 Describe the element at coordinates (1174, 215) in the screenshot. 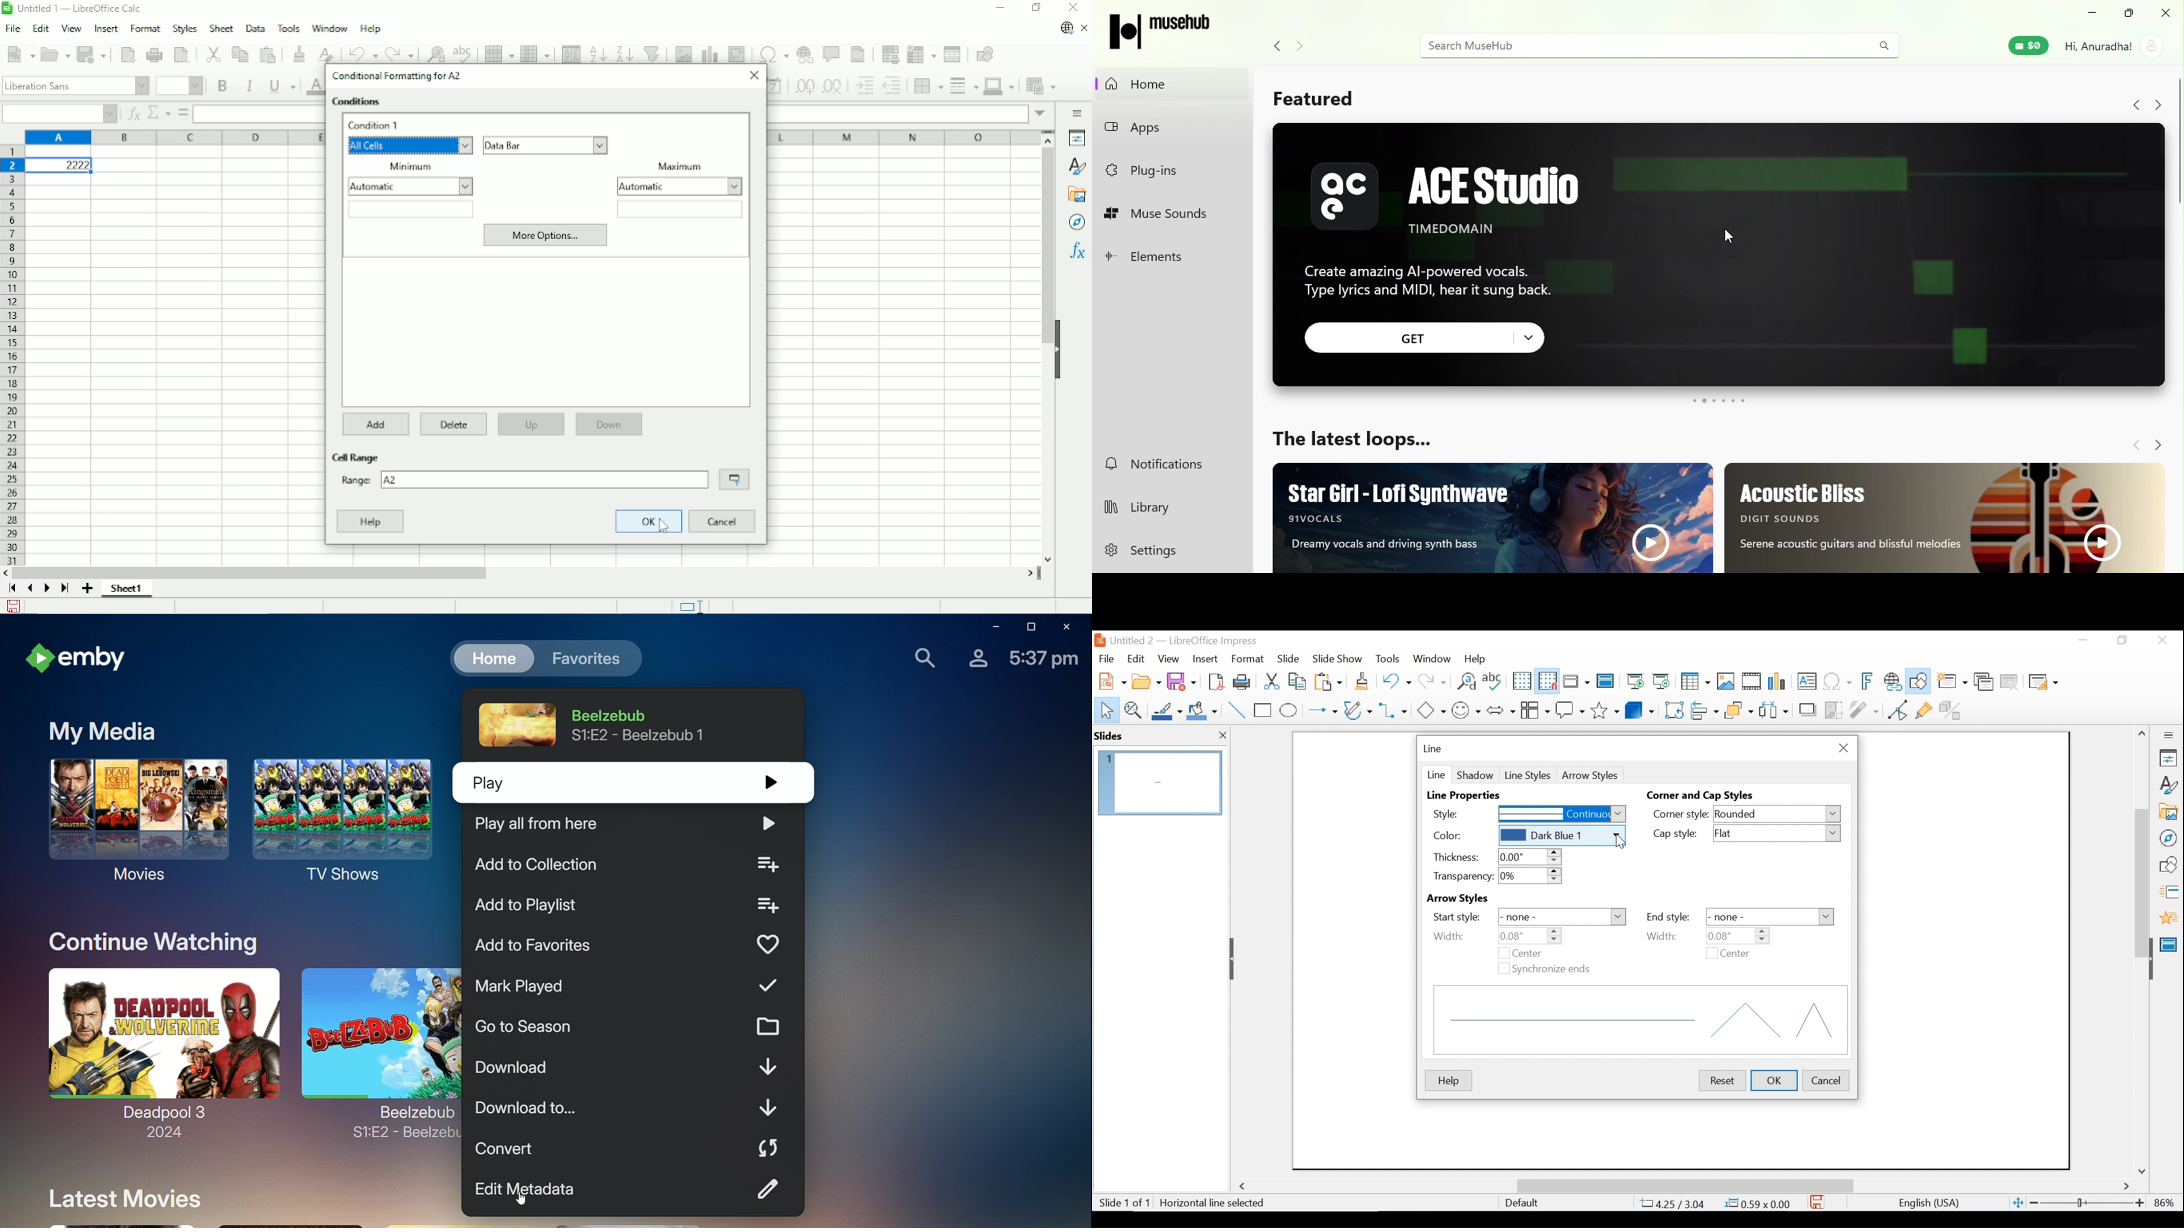

I see `muse sounds` at that location.